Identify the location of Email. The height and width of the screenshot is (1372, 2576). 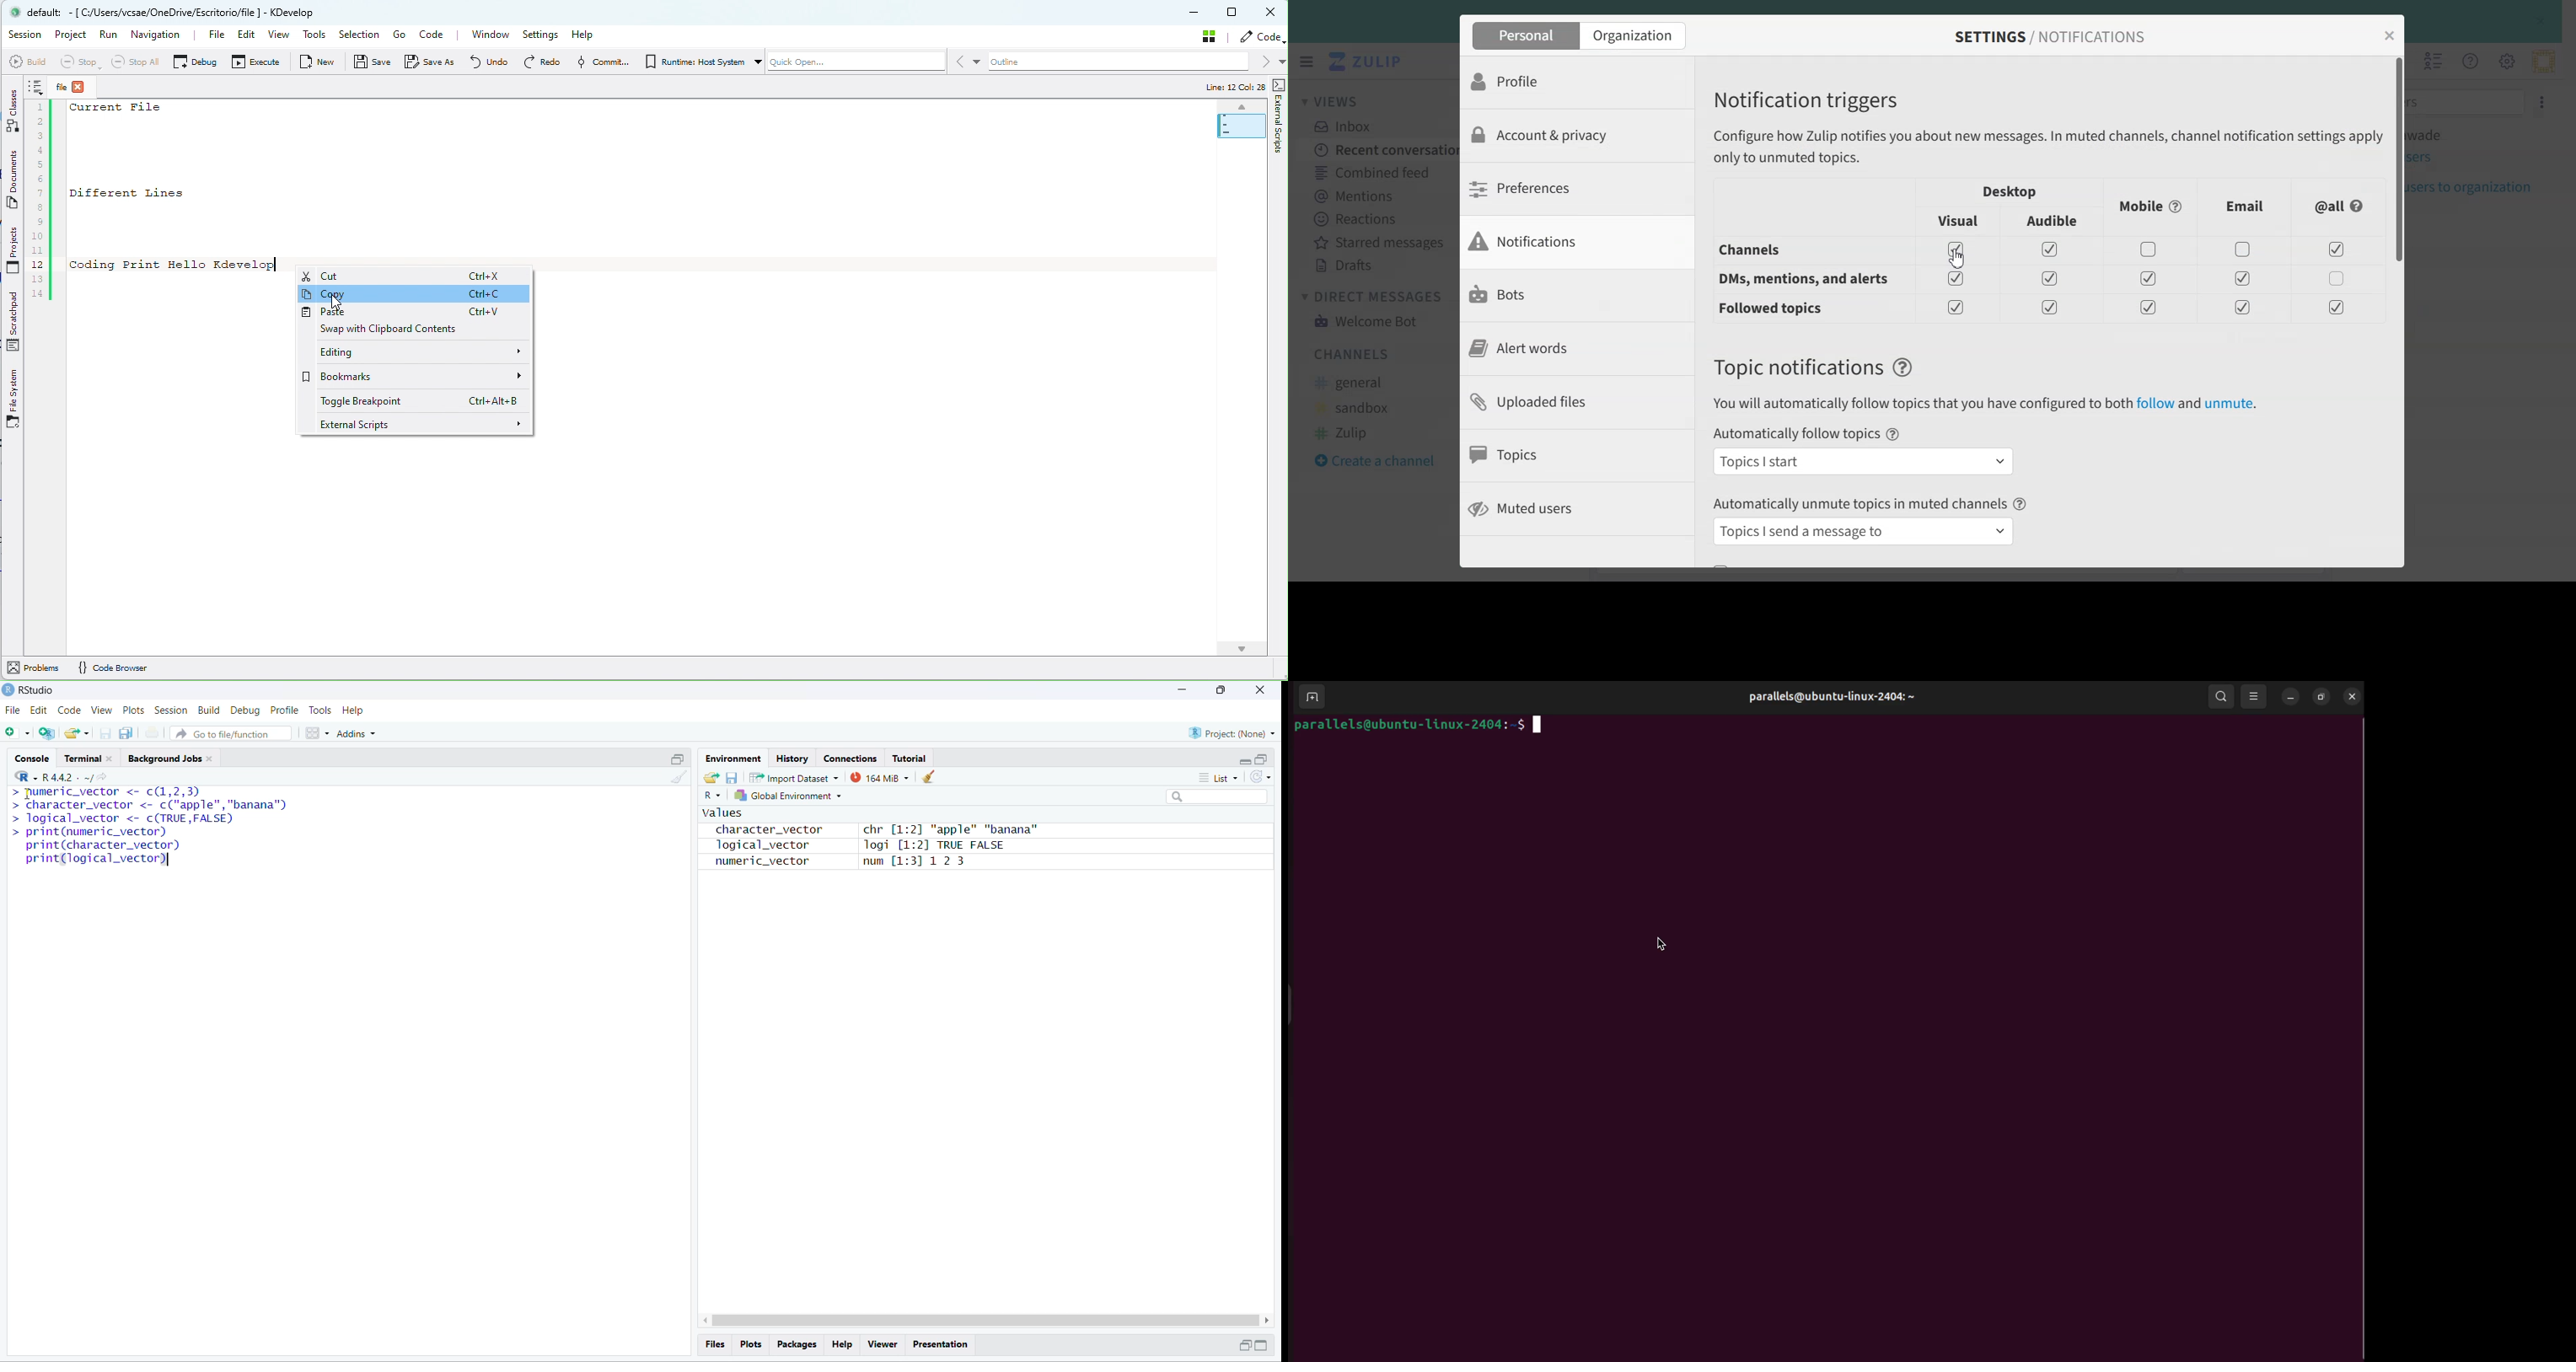
(2245, 207).